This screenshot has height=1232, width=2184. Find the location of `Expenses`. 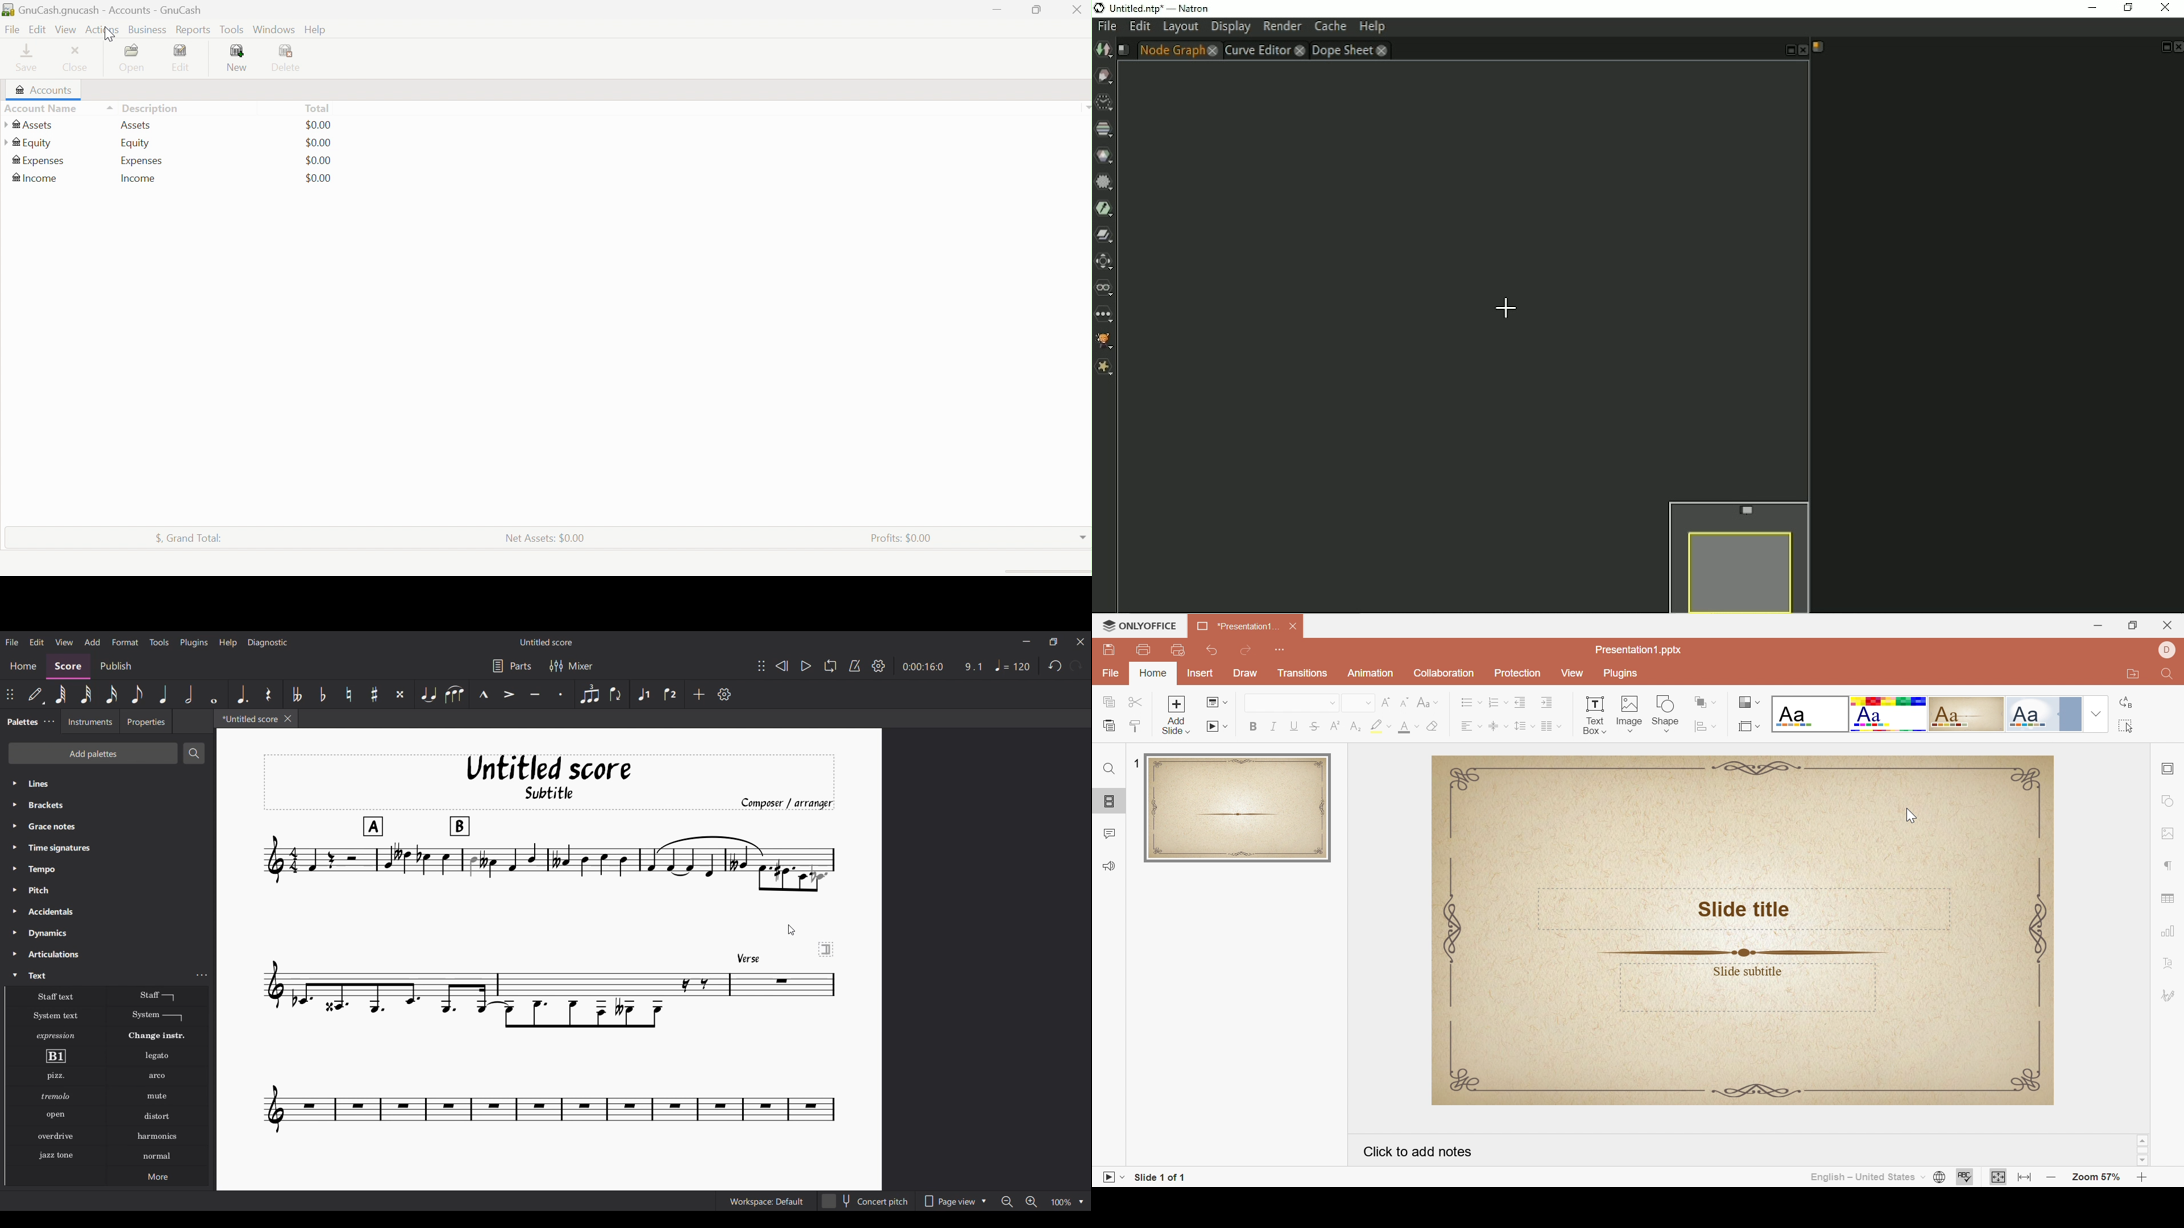

Expenses is located at coordinates (142, 161).